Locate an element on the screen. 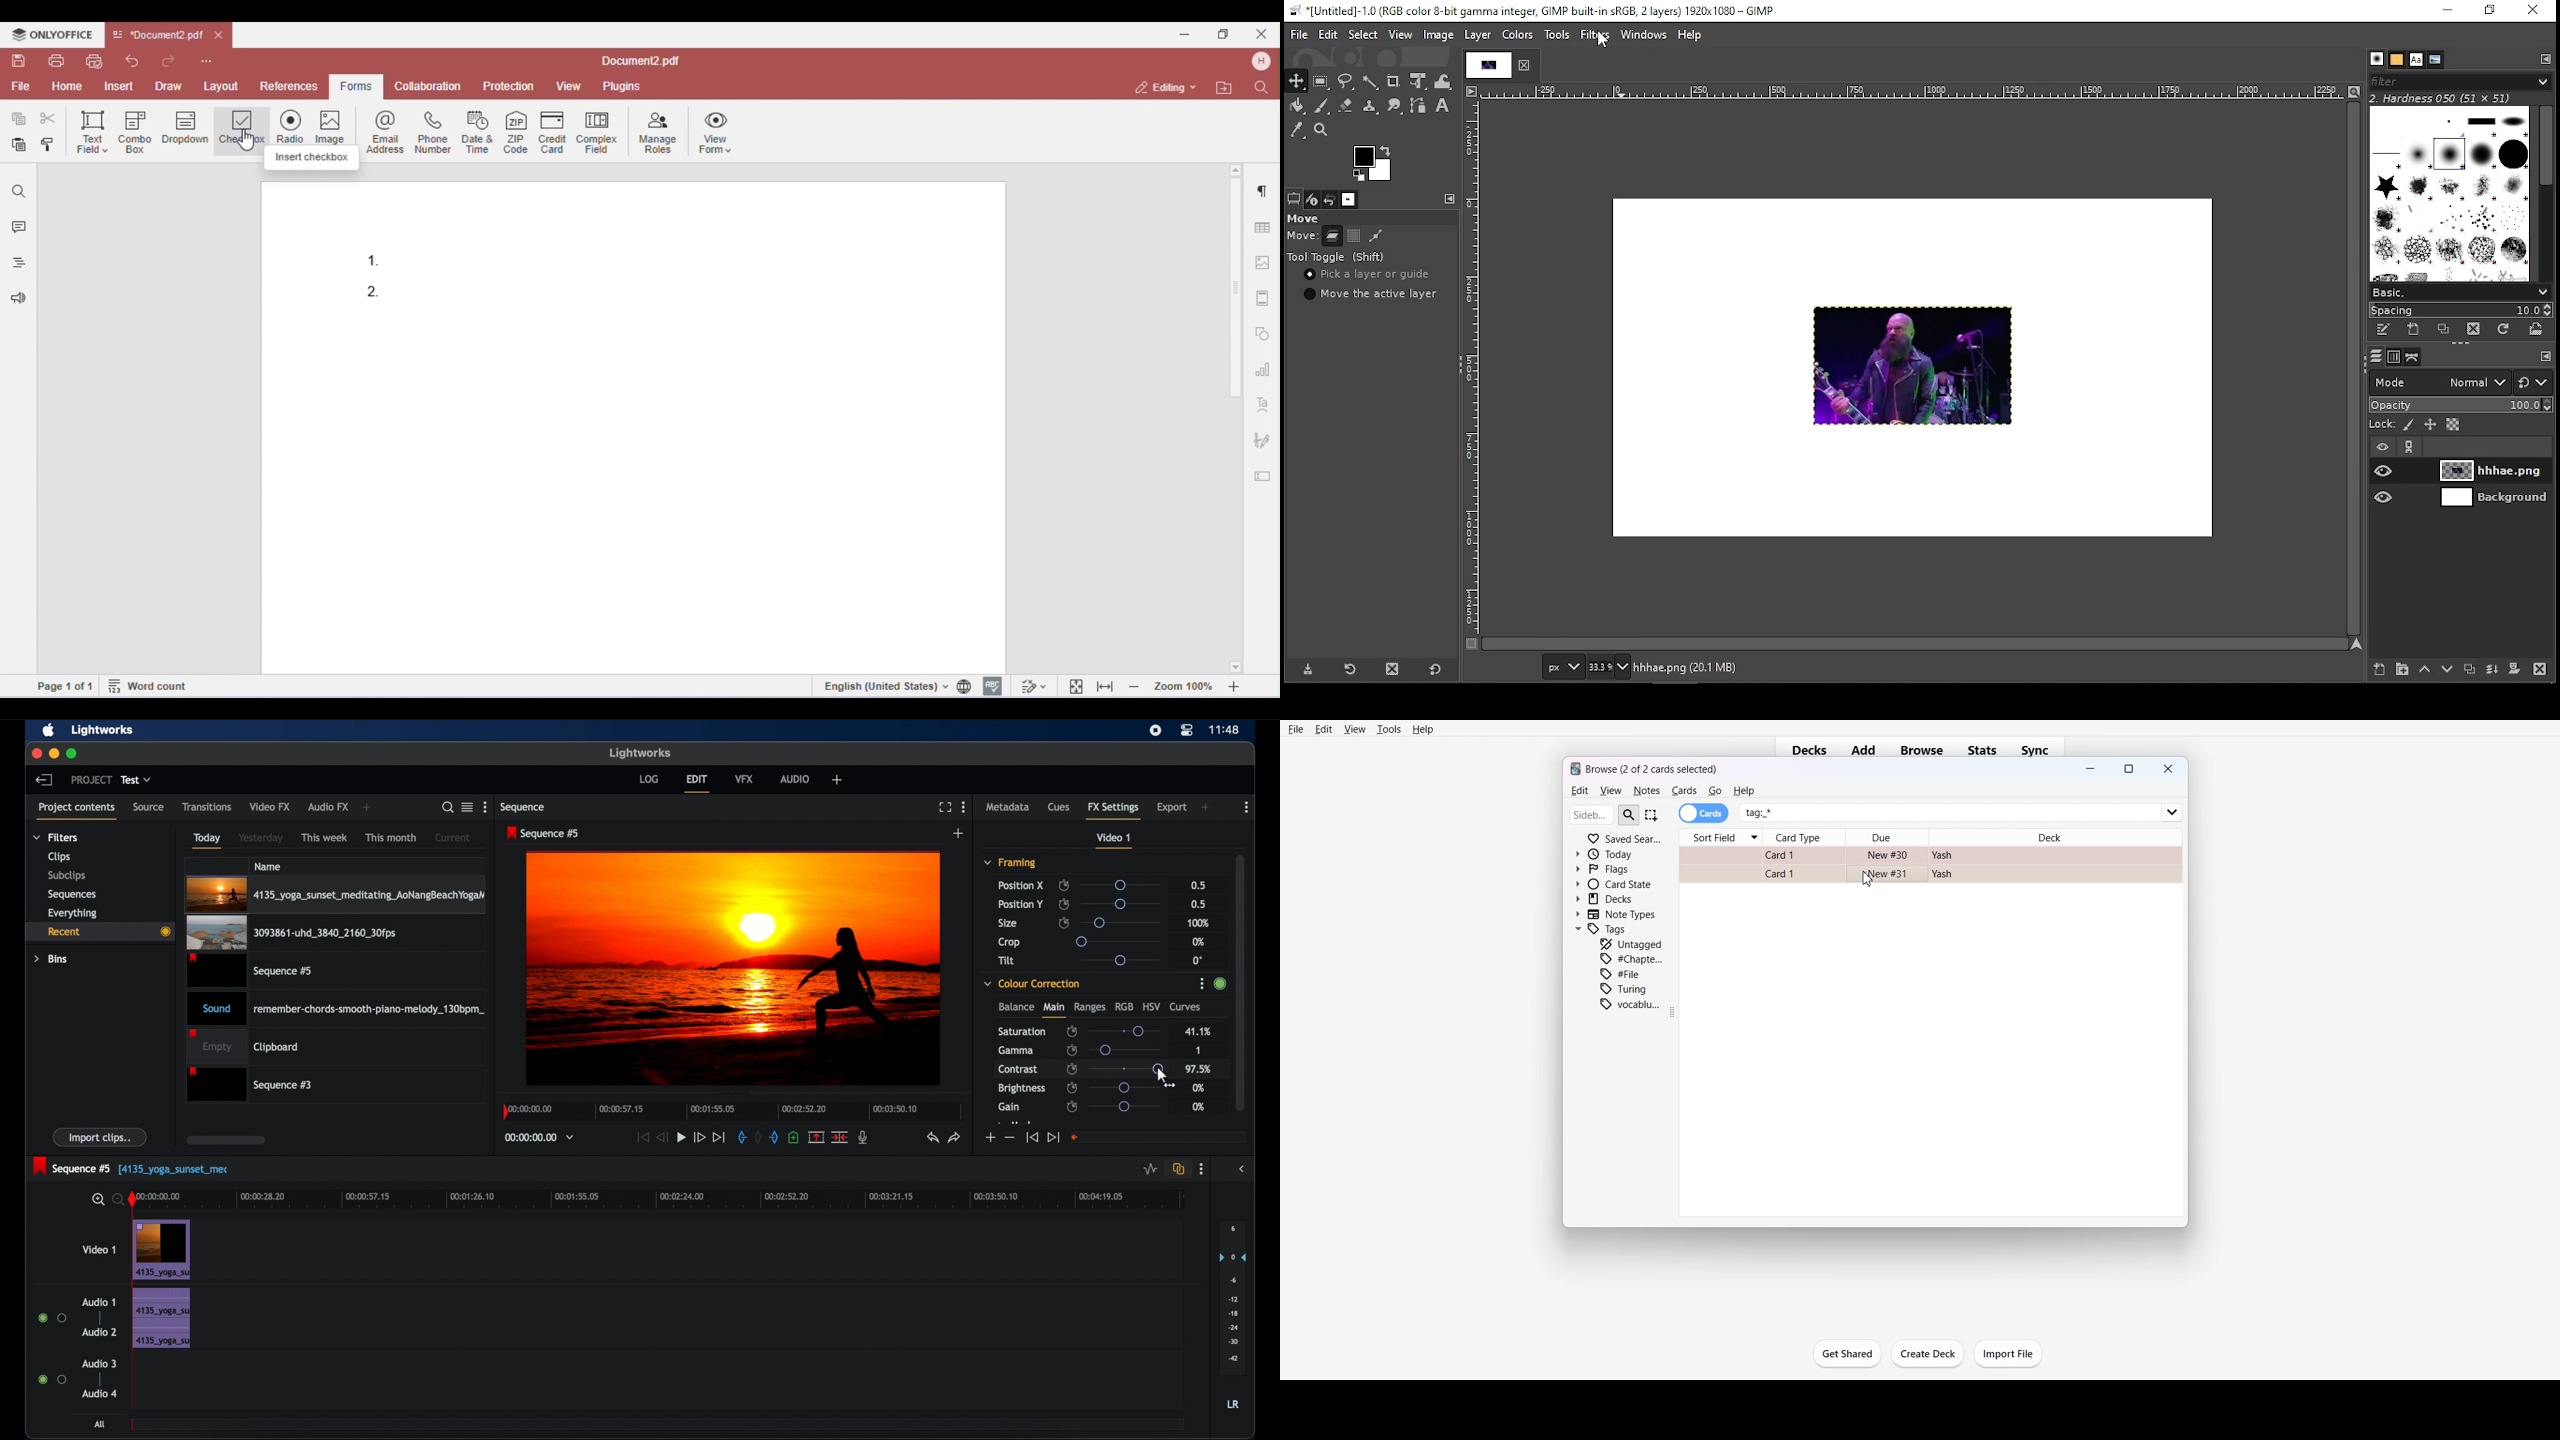 This screenshot has height=1456, width=2576. sequence 5 is located at coordinates (543, 834).